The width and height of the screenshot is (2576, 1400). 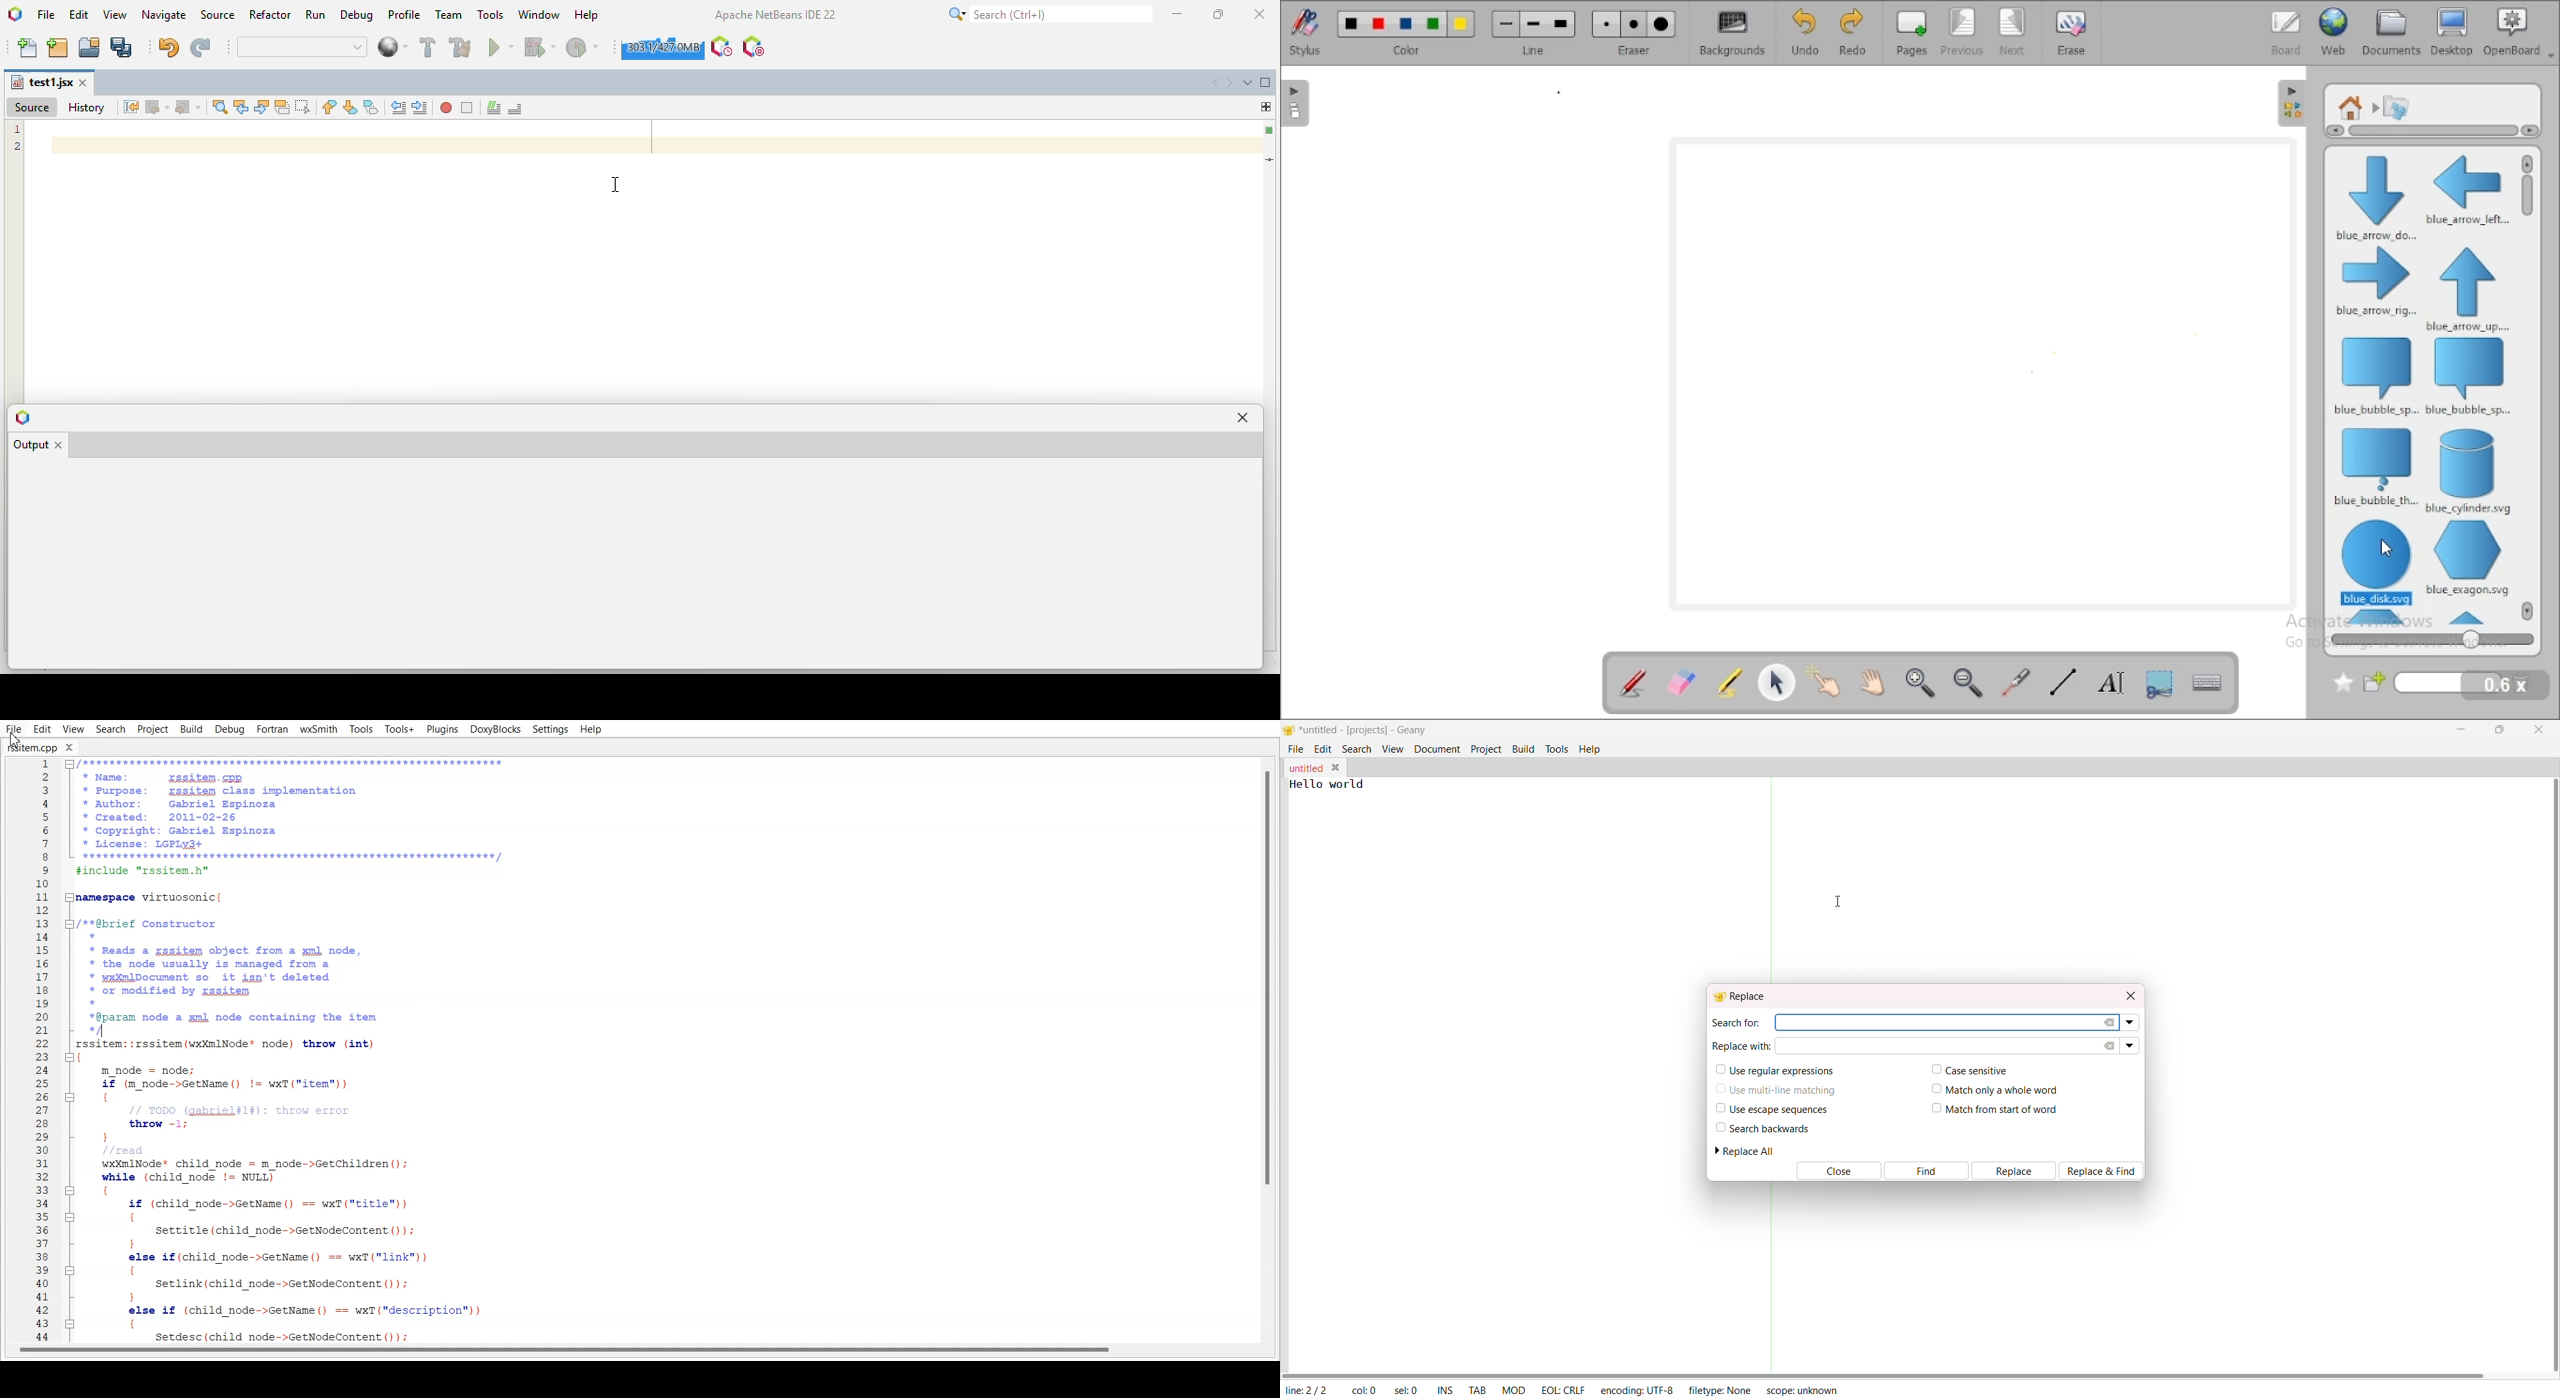 I want to click on line, so click(x=1305, y=1391).